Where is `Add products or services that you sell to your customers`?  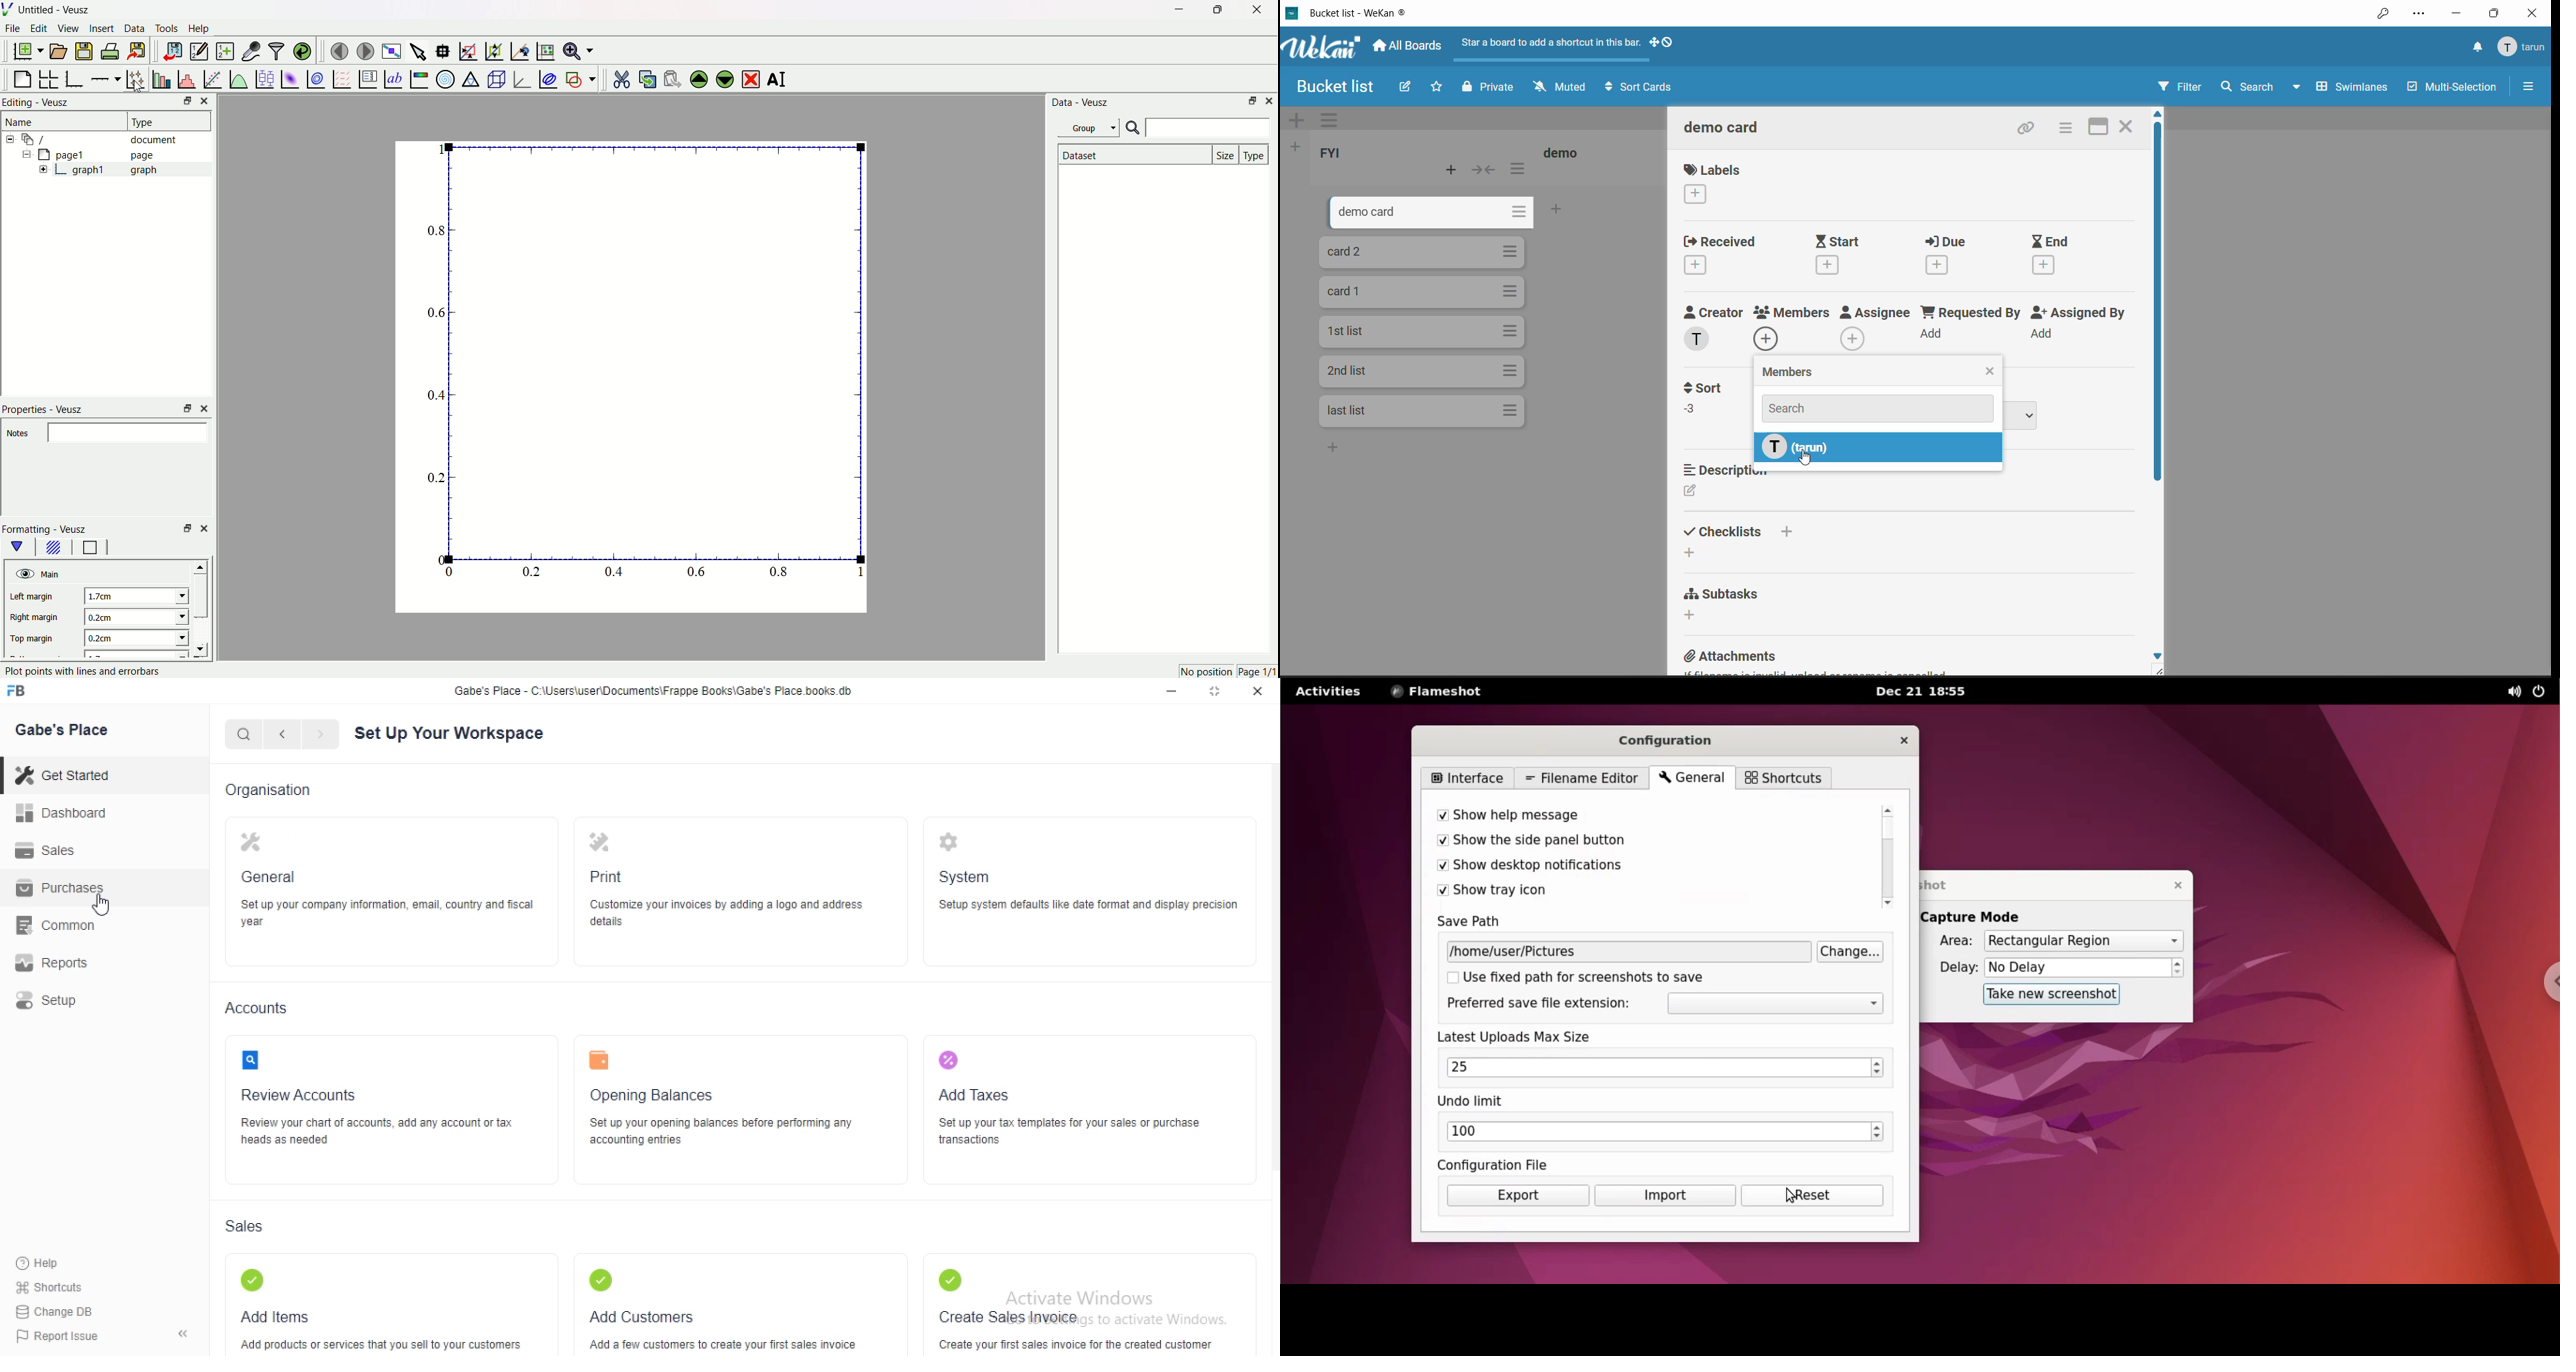
Add products or services that you sell to your customers is located at coordinates (386, 1343).